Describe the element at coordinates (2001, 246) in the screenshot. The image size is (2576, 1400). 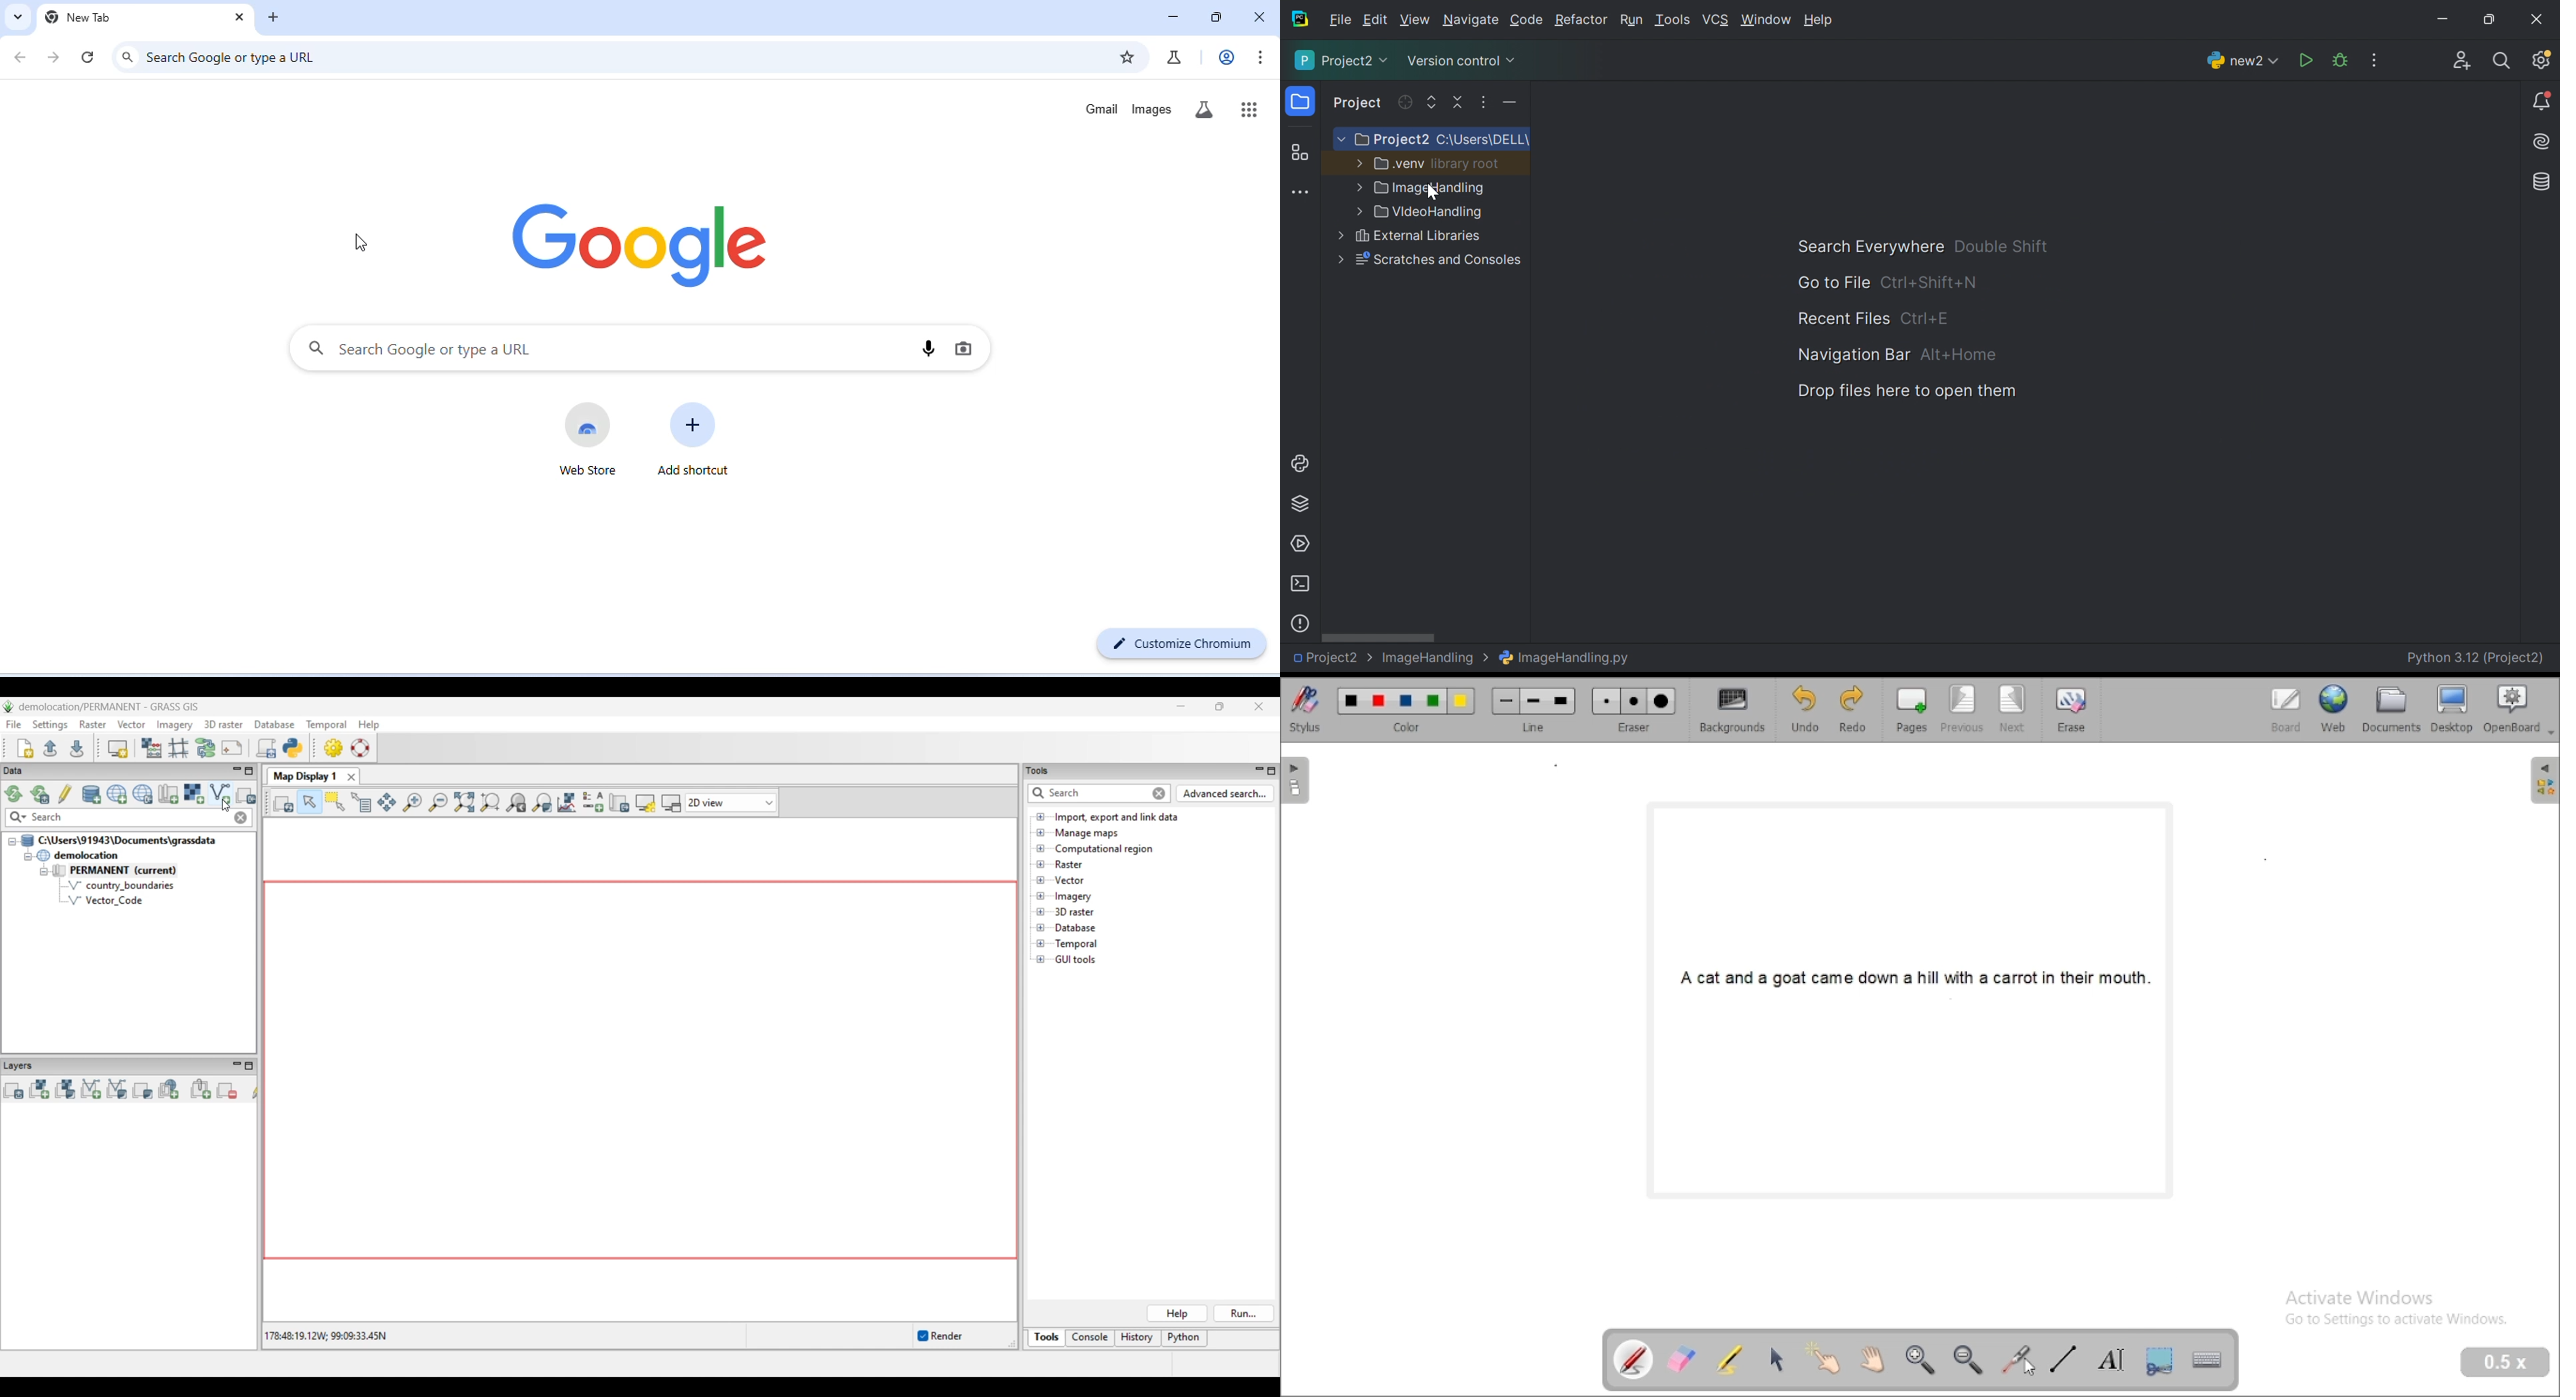
I see `Double Shift` at that location.